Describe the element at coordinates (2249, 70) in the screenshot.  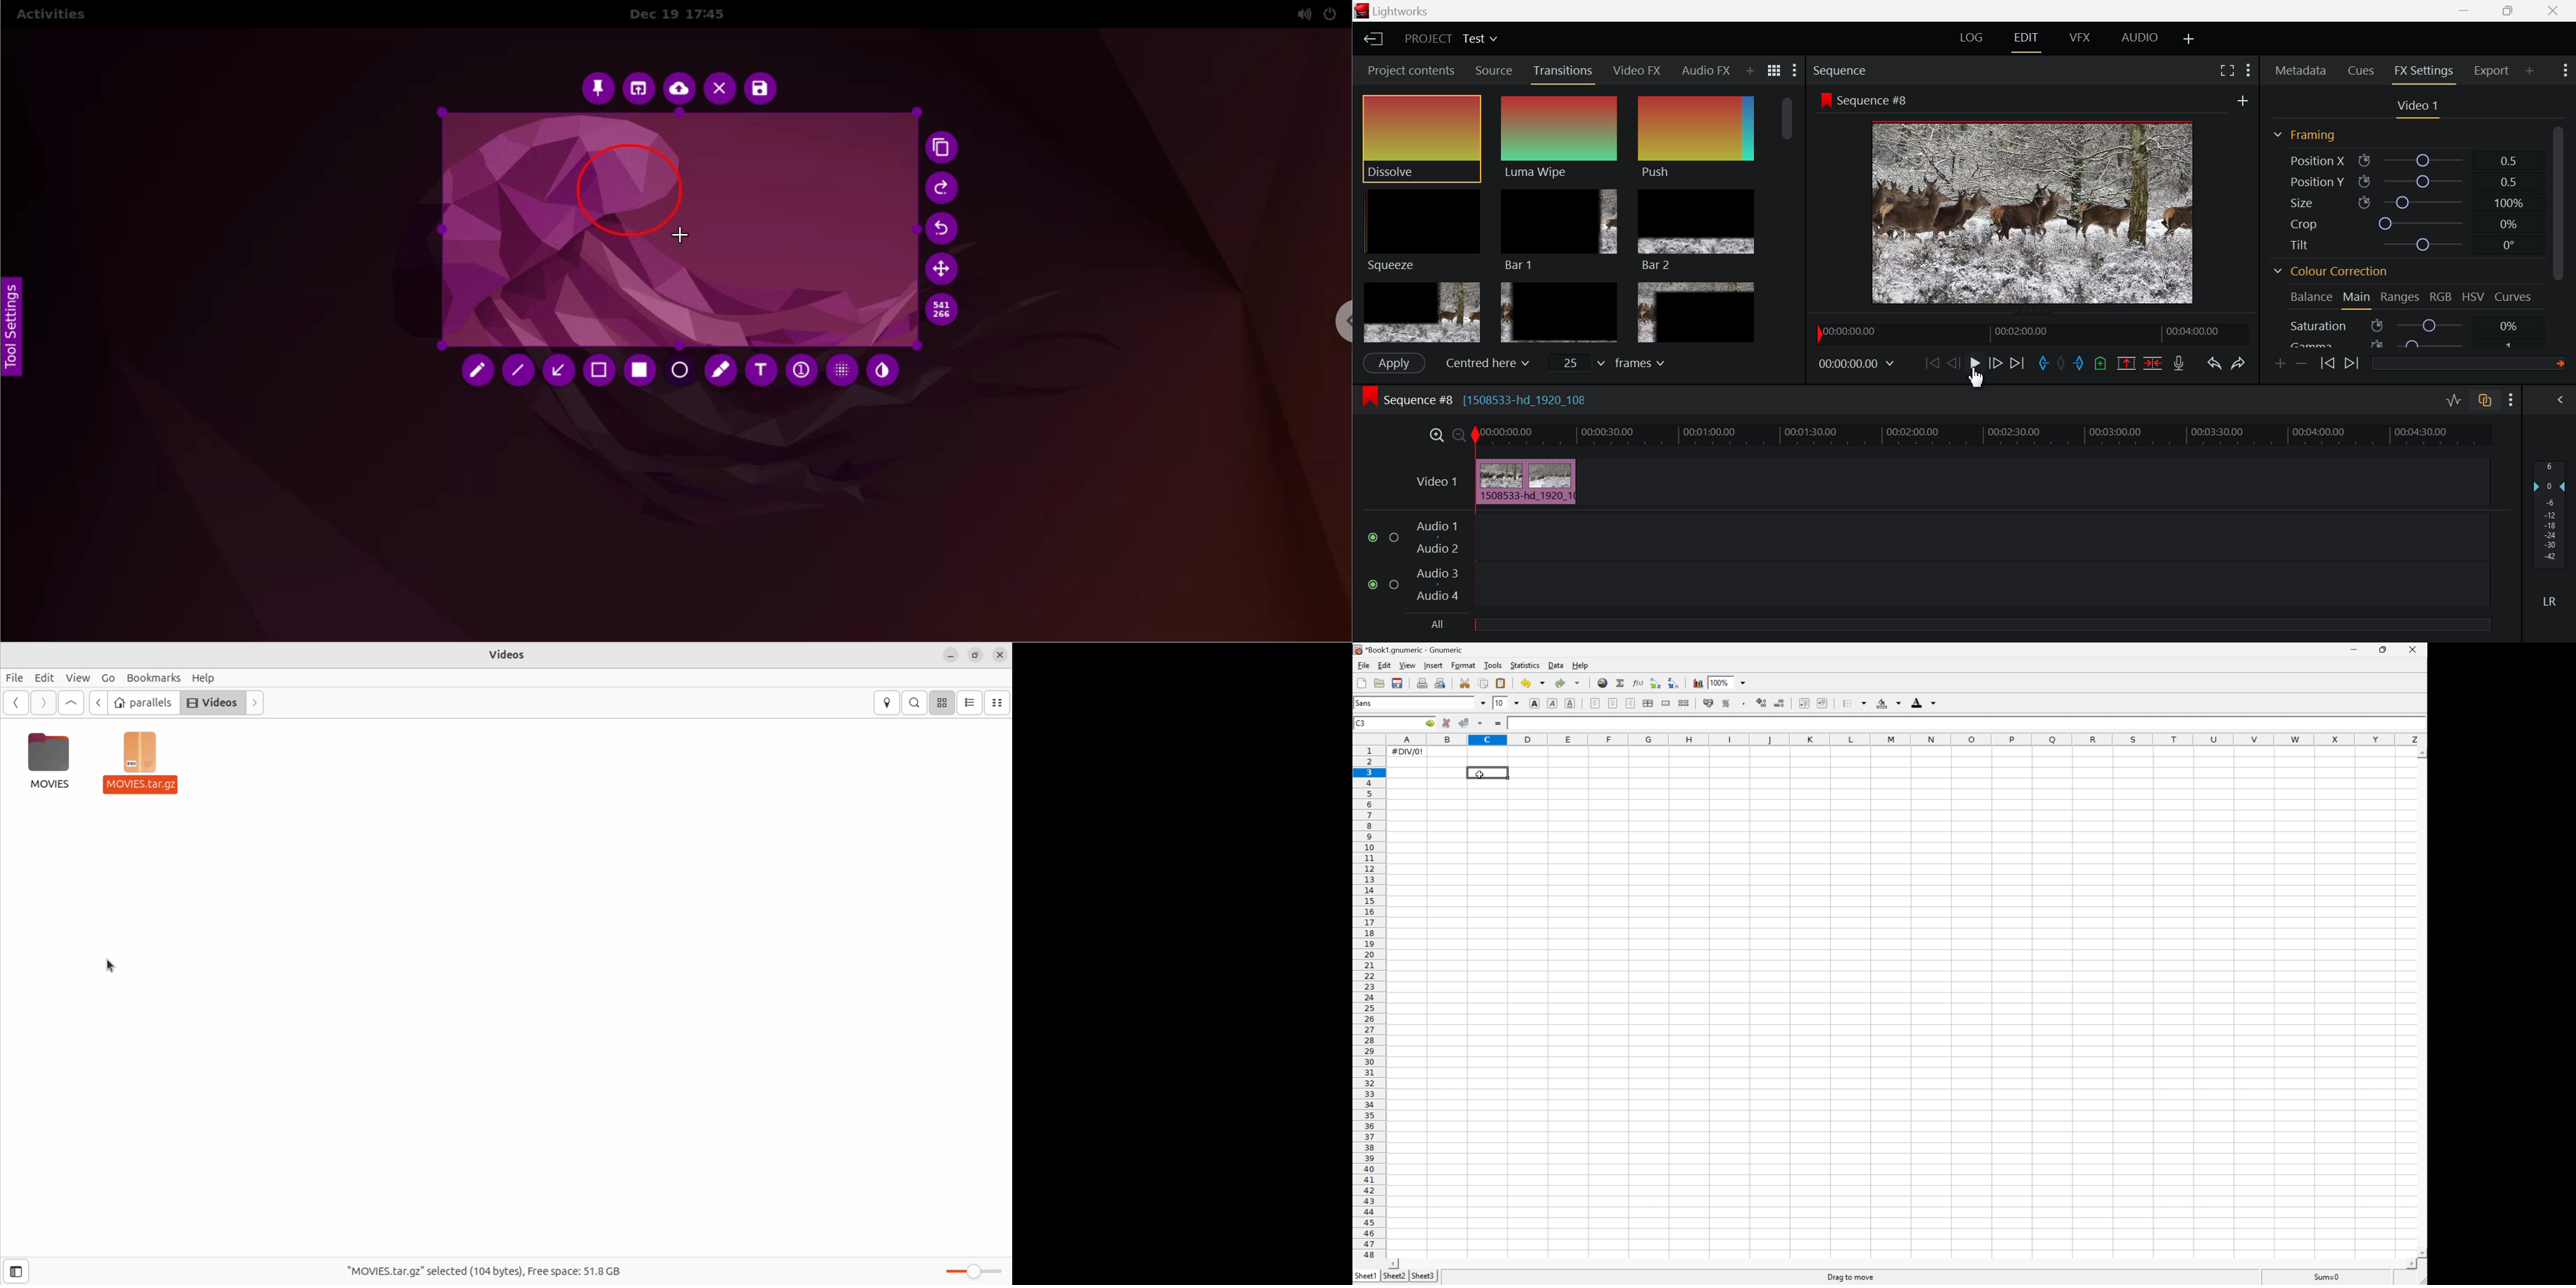
I see `Show settings` at that location.